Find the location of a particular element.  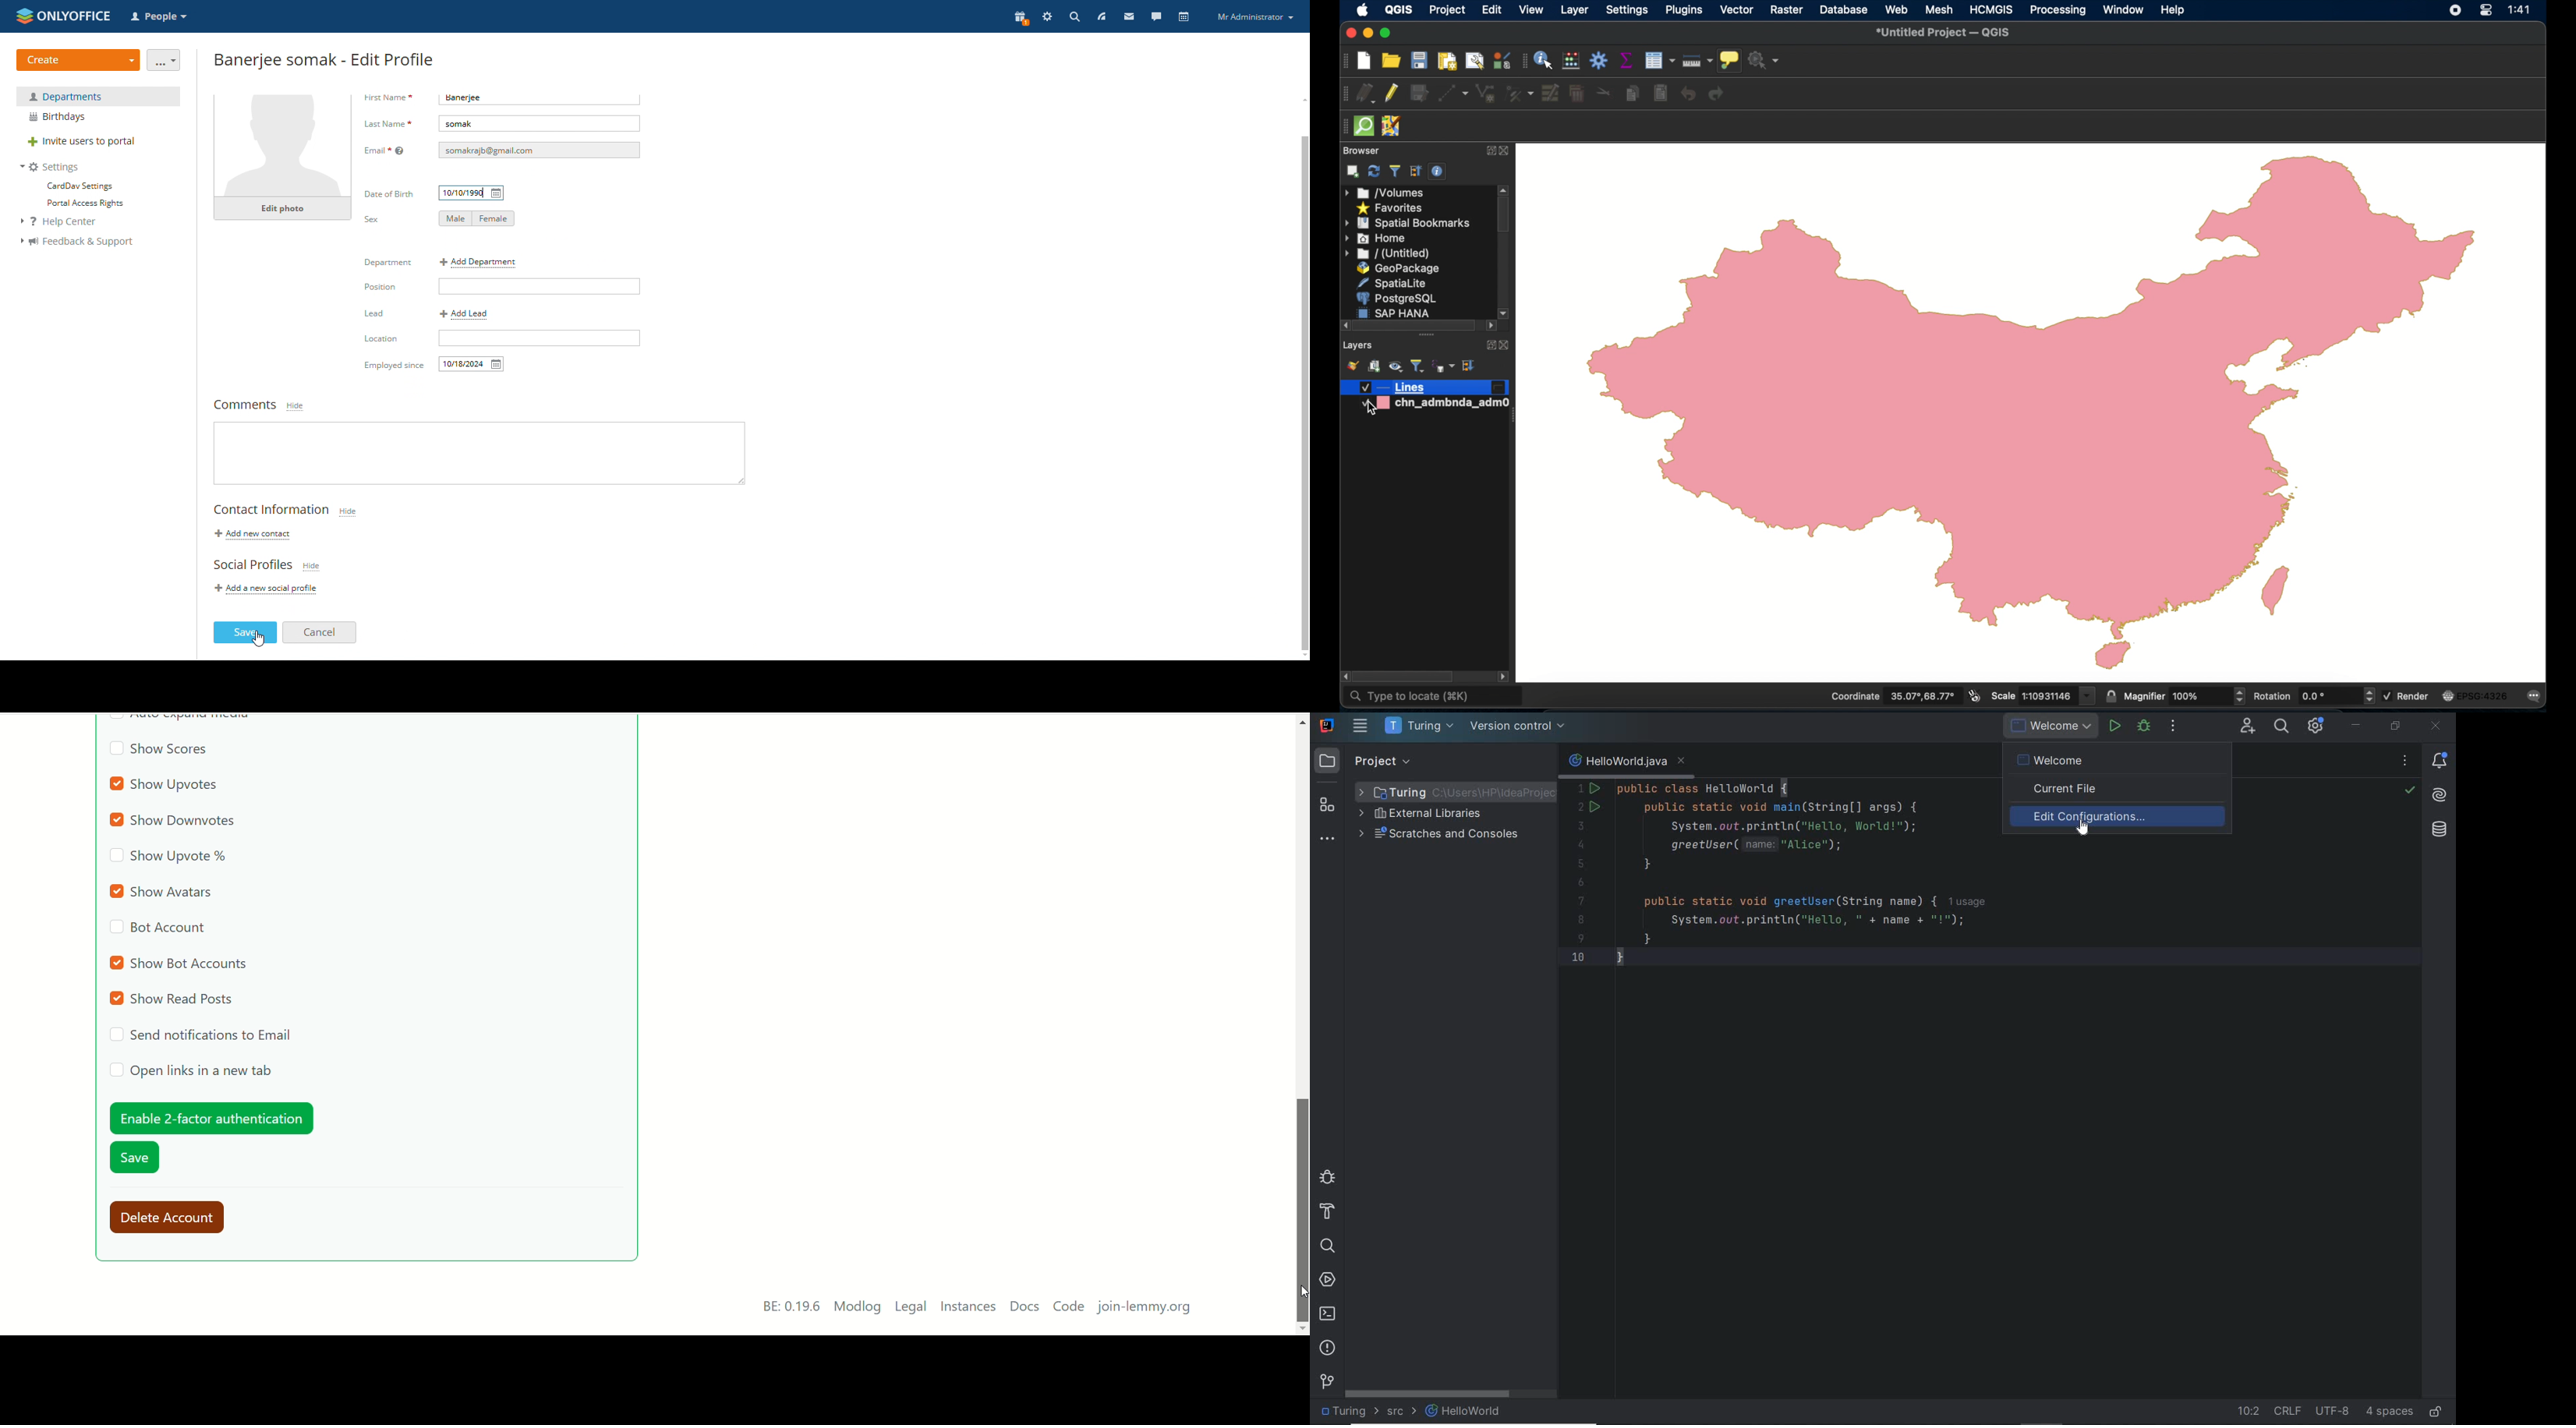

home is located at coordinates (1375, 238).